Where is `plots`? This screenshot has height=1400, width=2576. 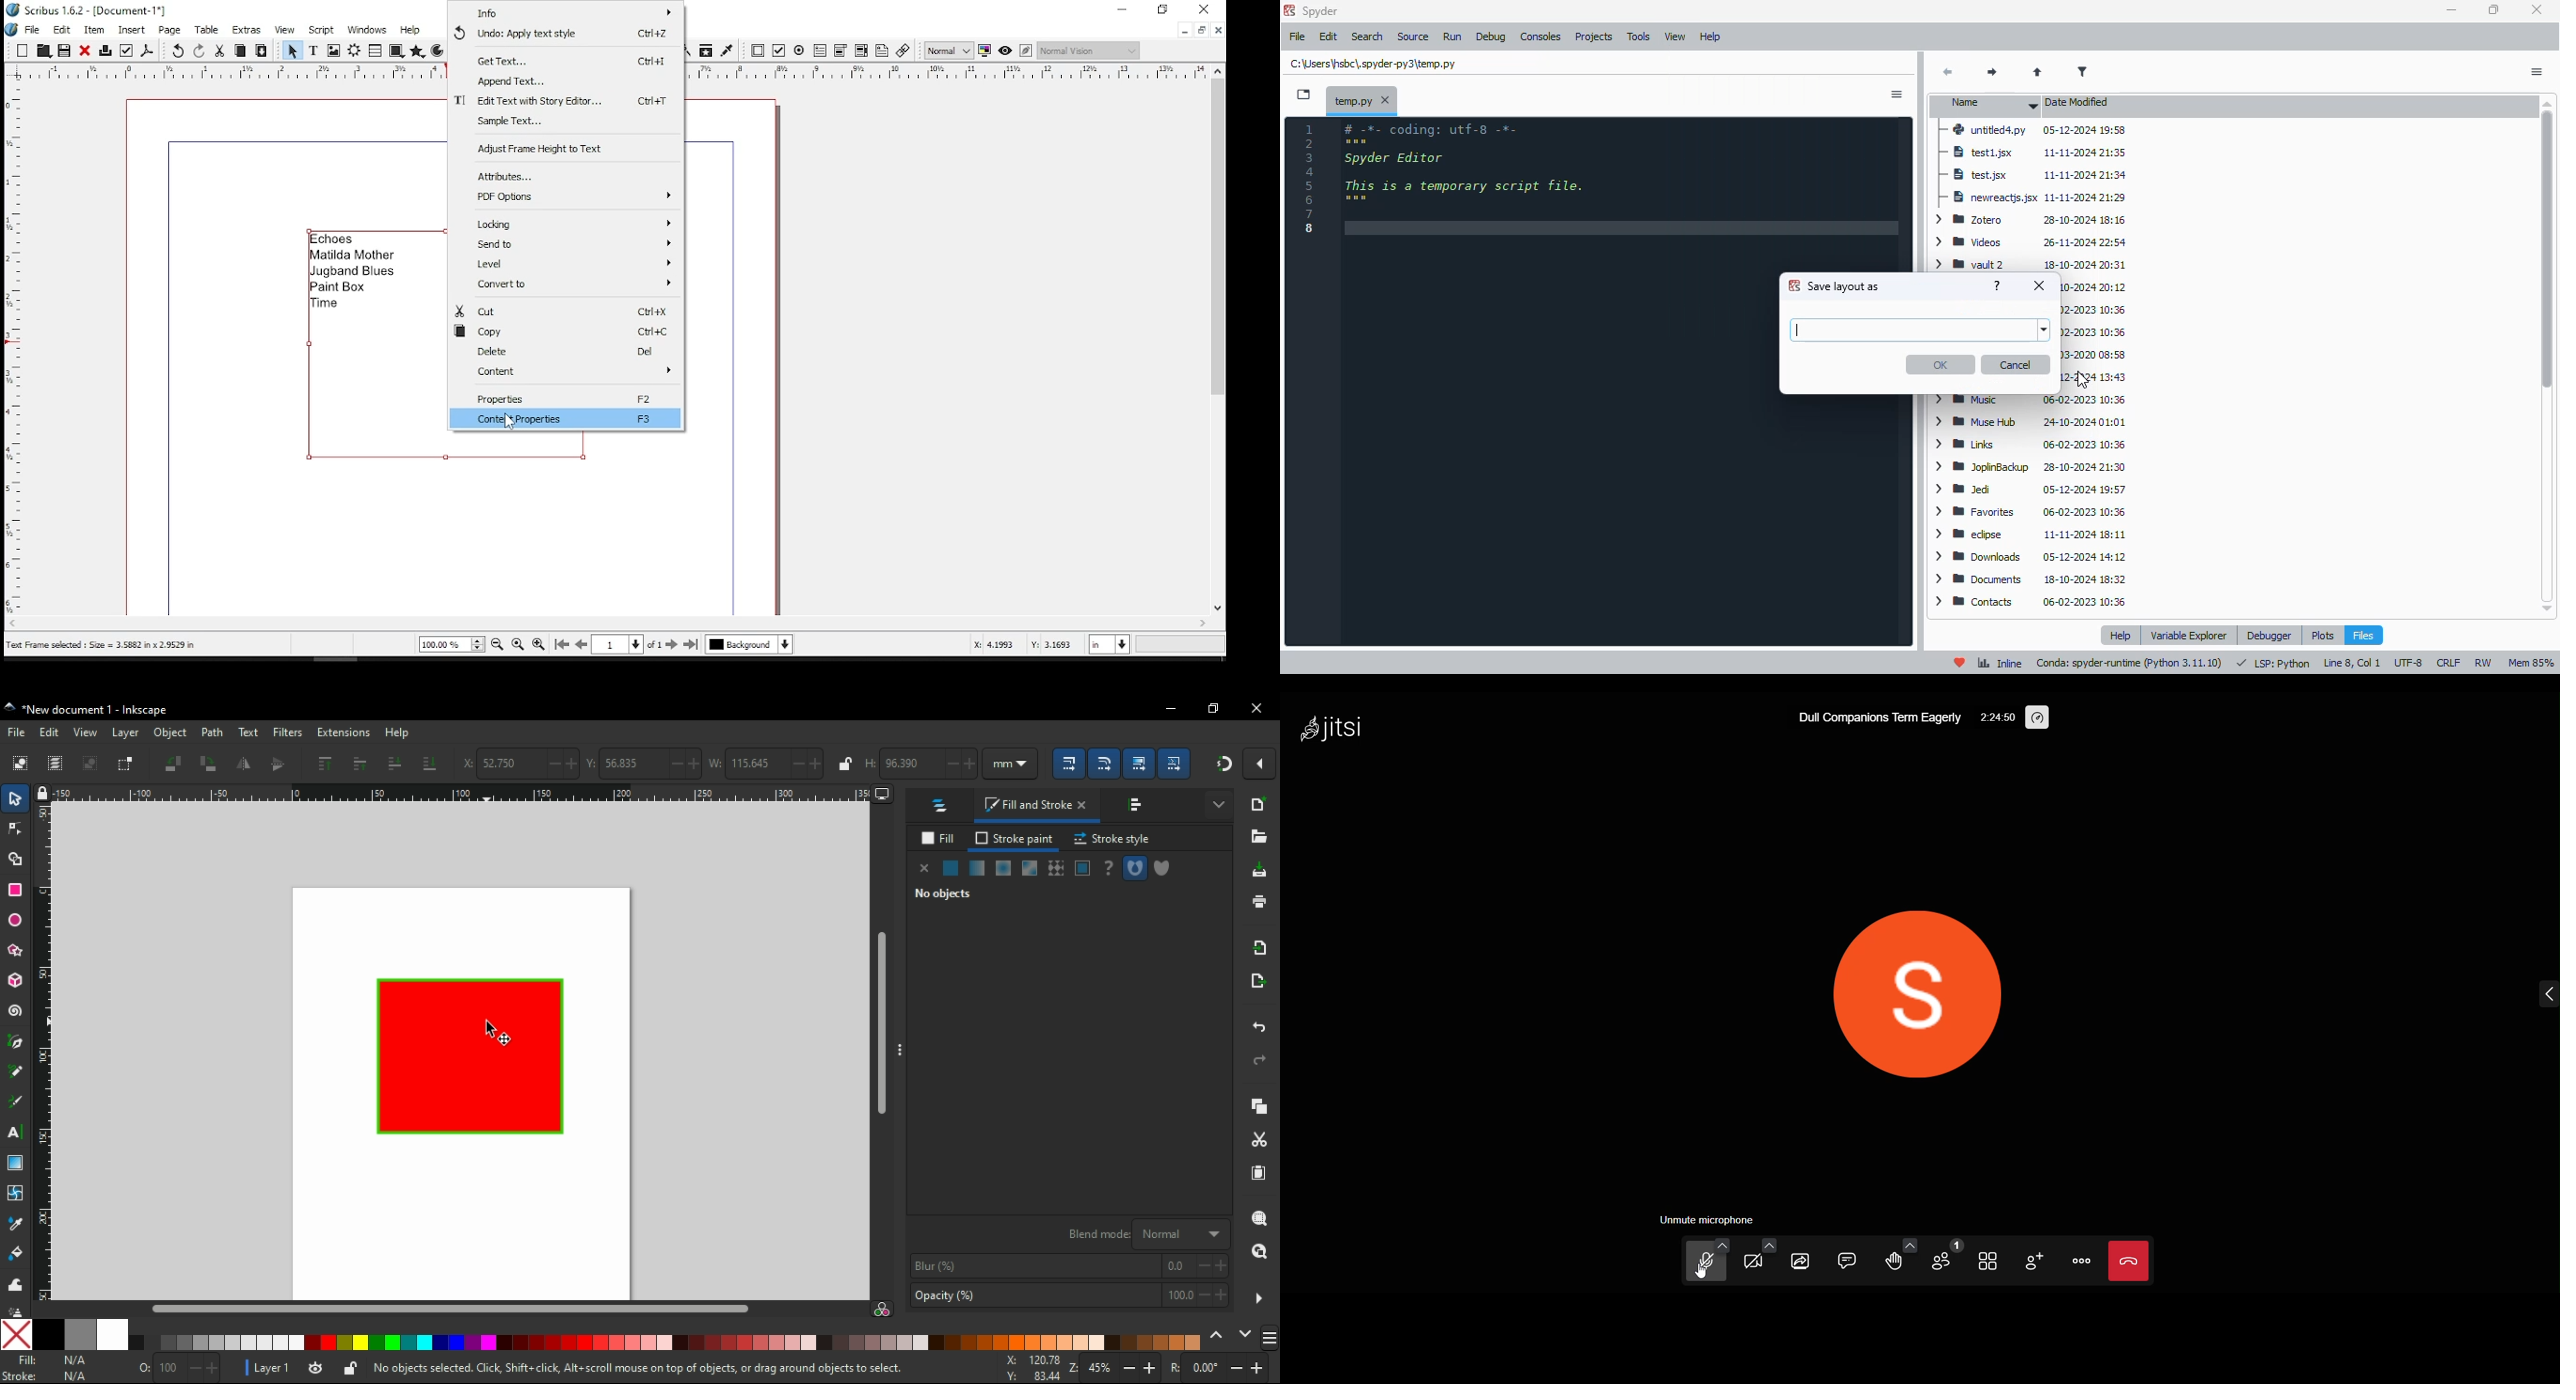 plots is located at coordinates (2323, 634).